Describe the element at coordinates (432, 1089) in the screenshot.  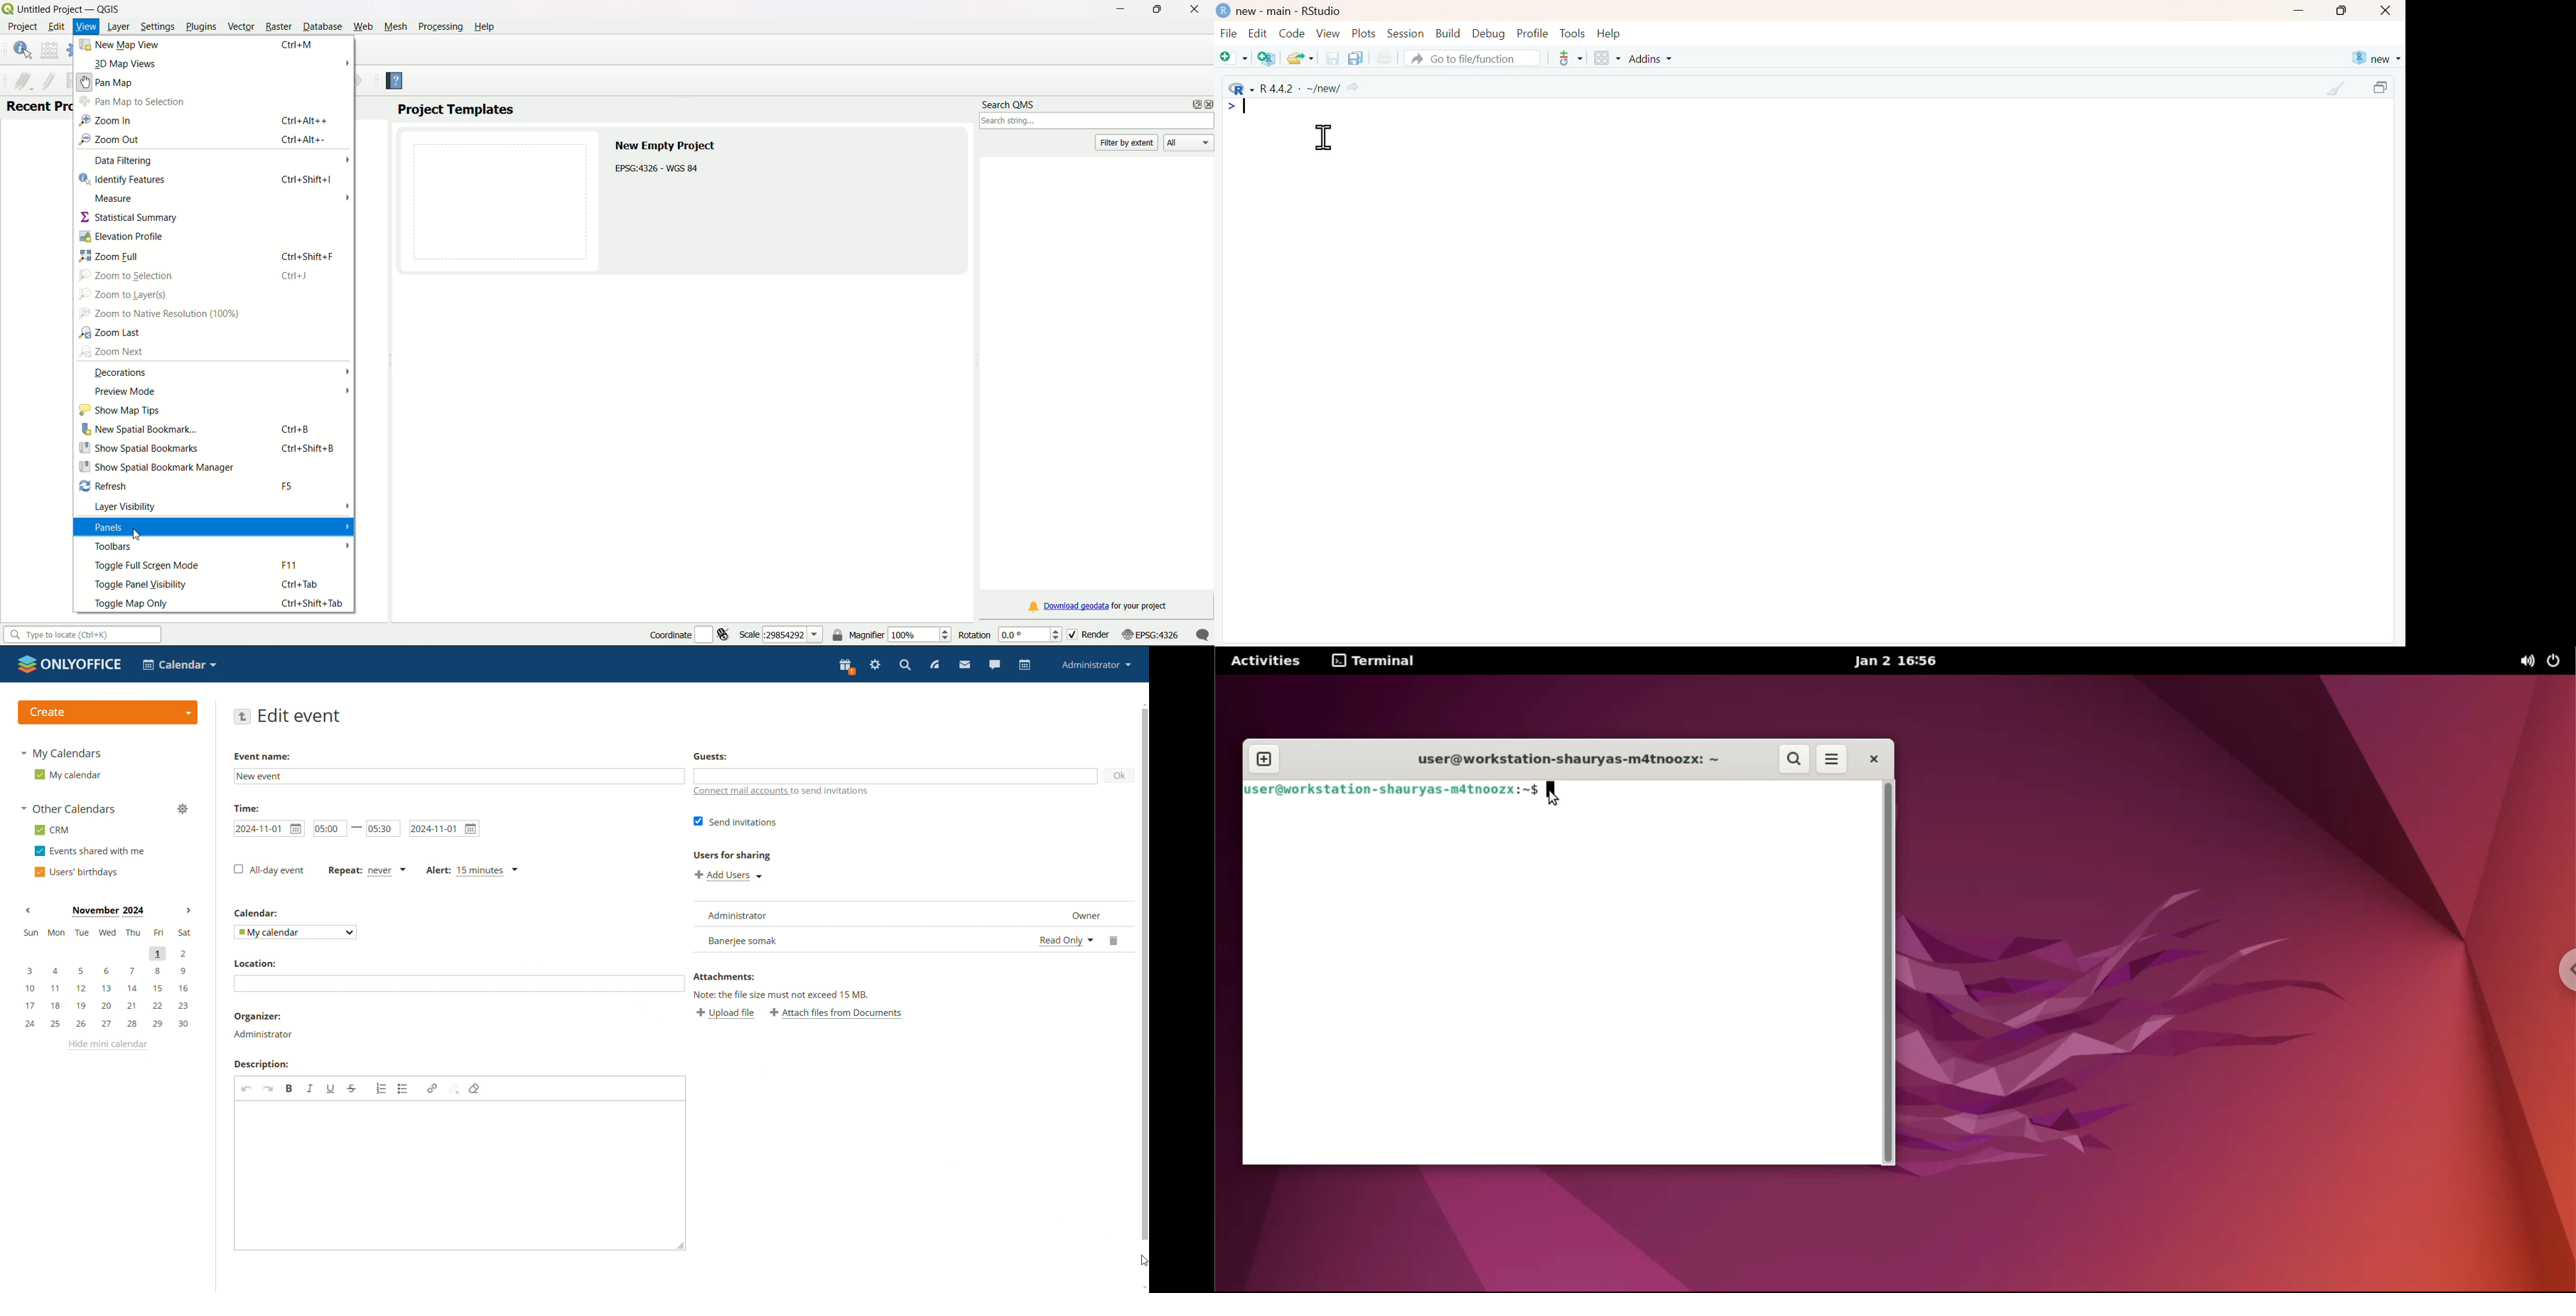
I see `link` at that location.